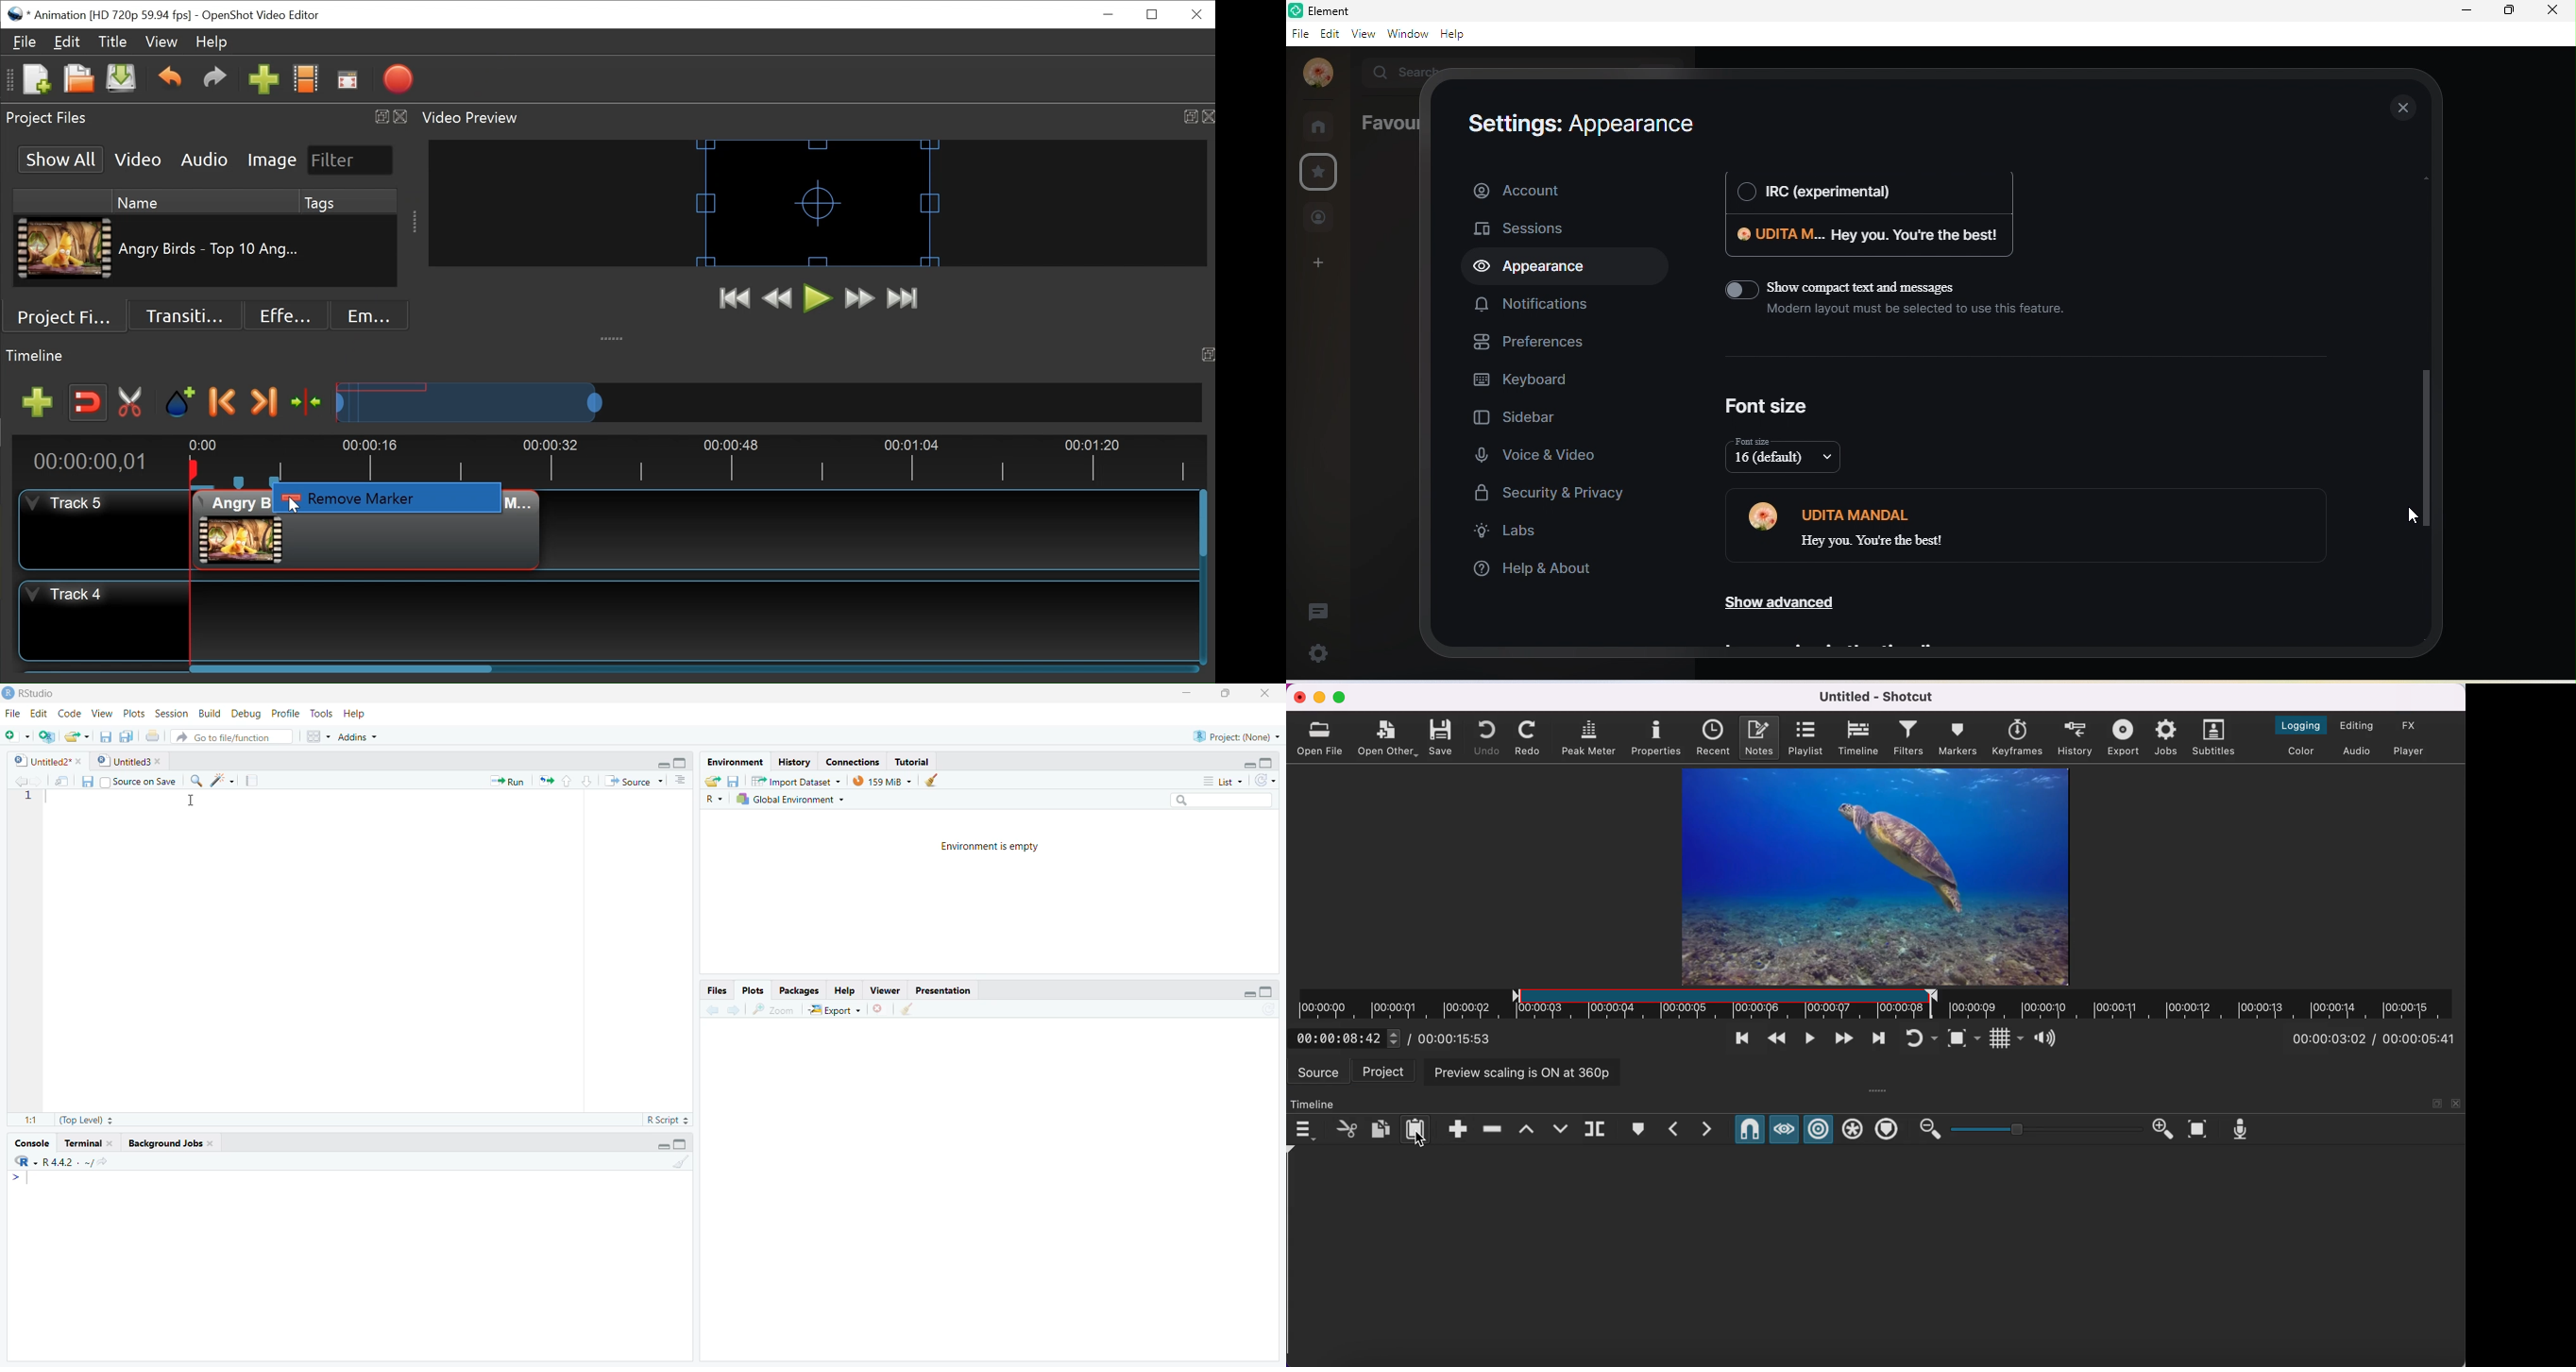  What do you see at coordinates (240, 482) in the screenshot?
I see `Marker` at bounding box center [240, 482].